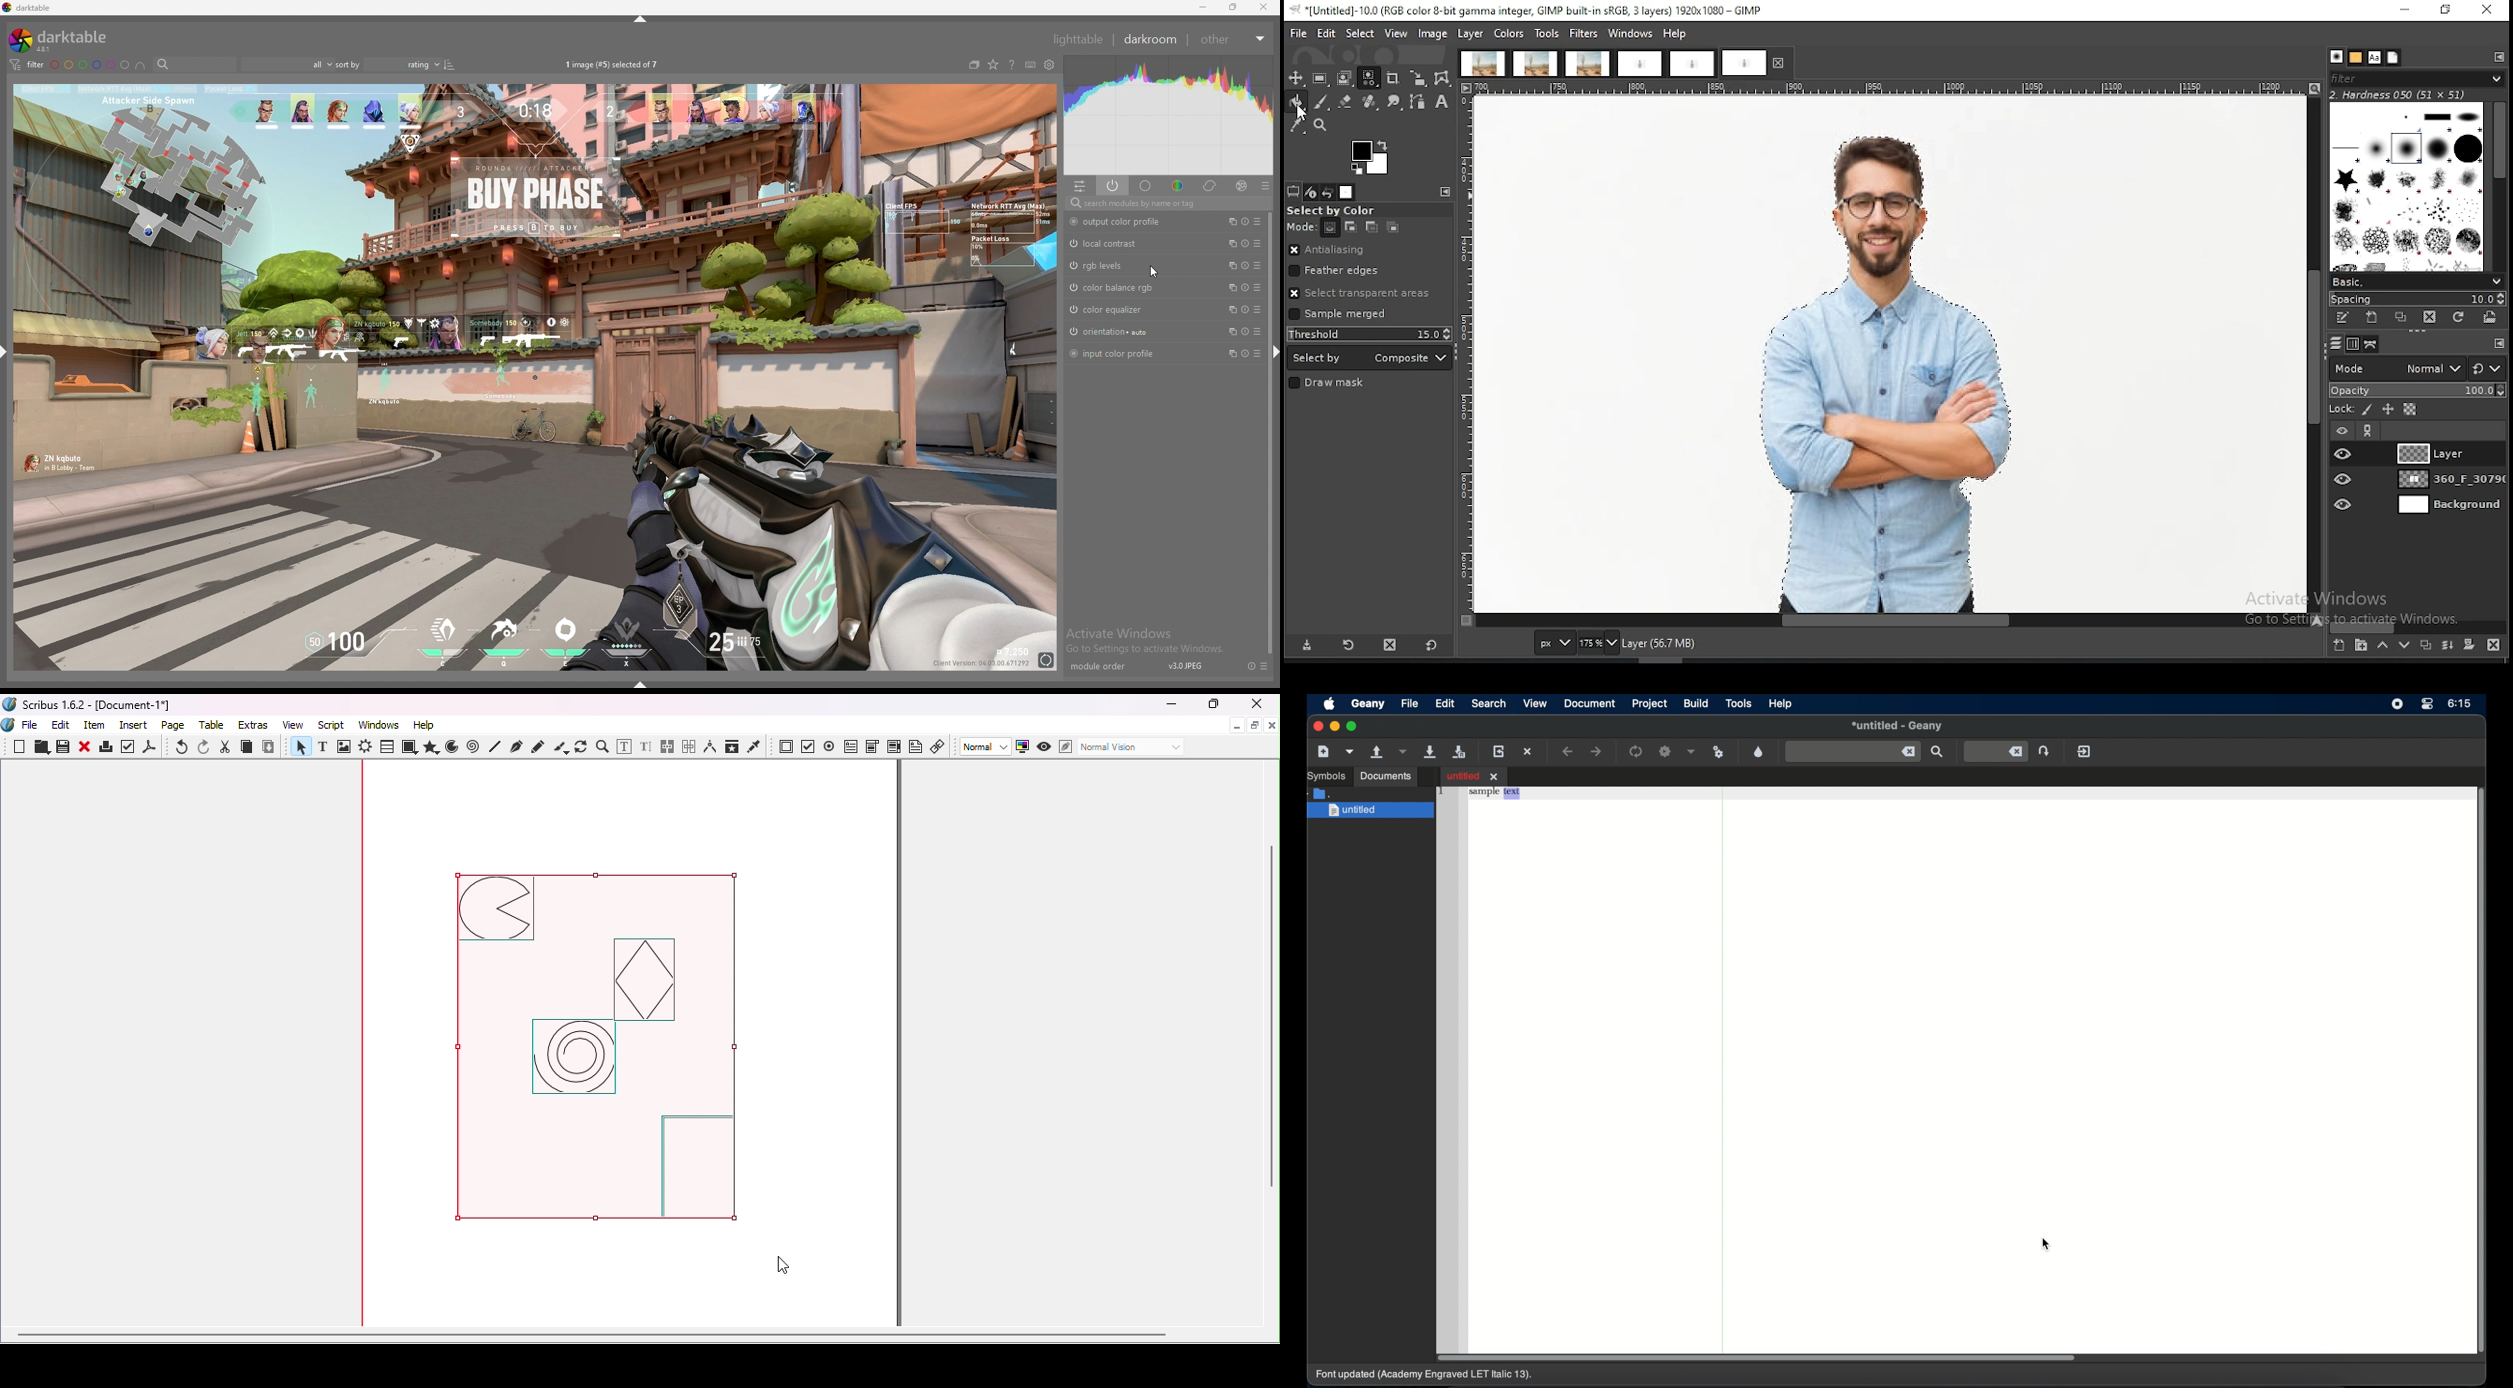  What do you see at coordinates (1387, 776) in the screenshot?
I see `documents` at bounding box center [1387, 776].